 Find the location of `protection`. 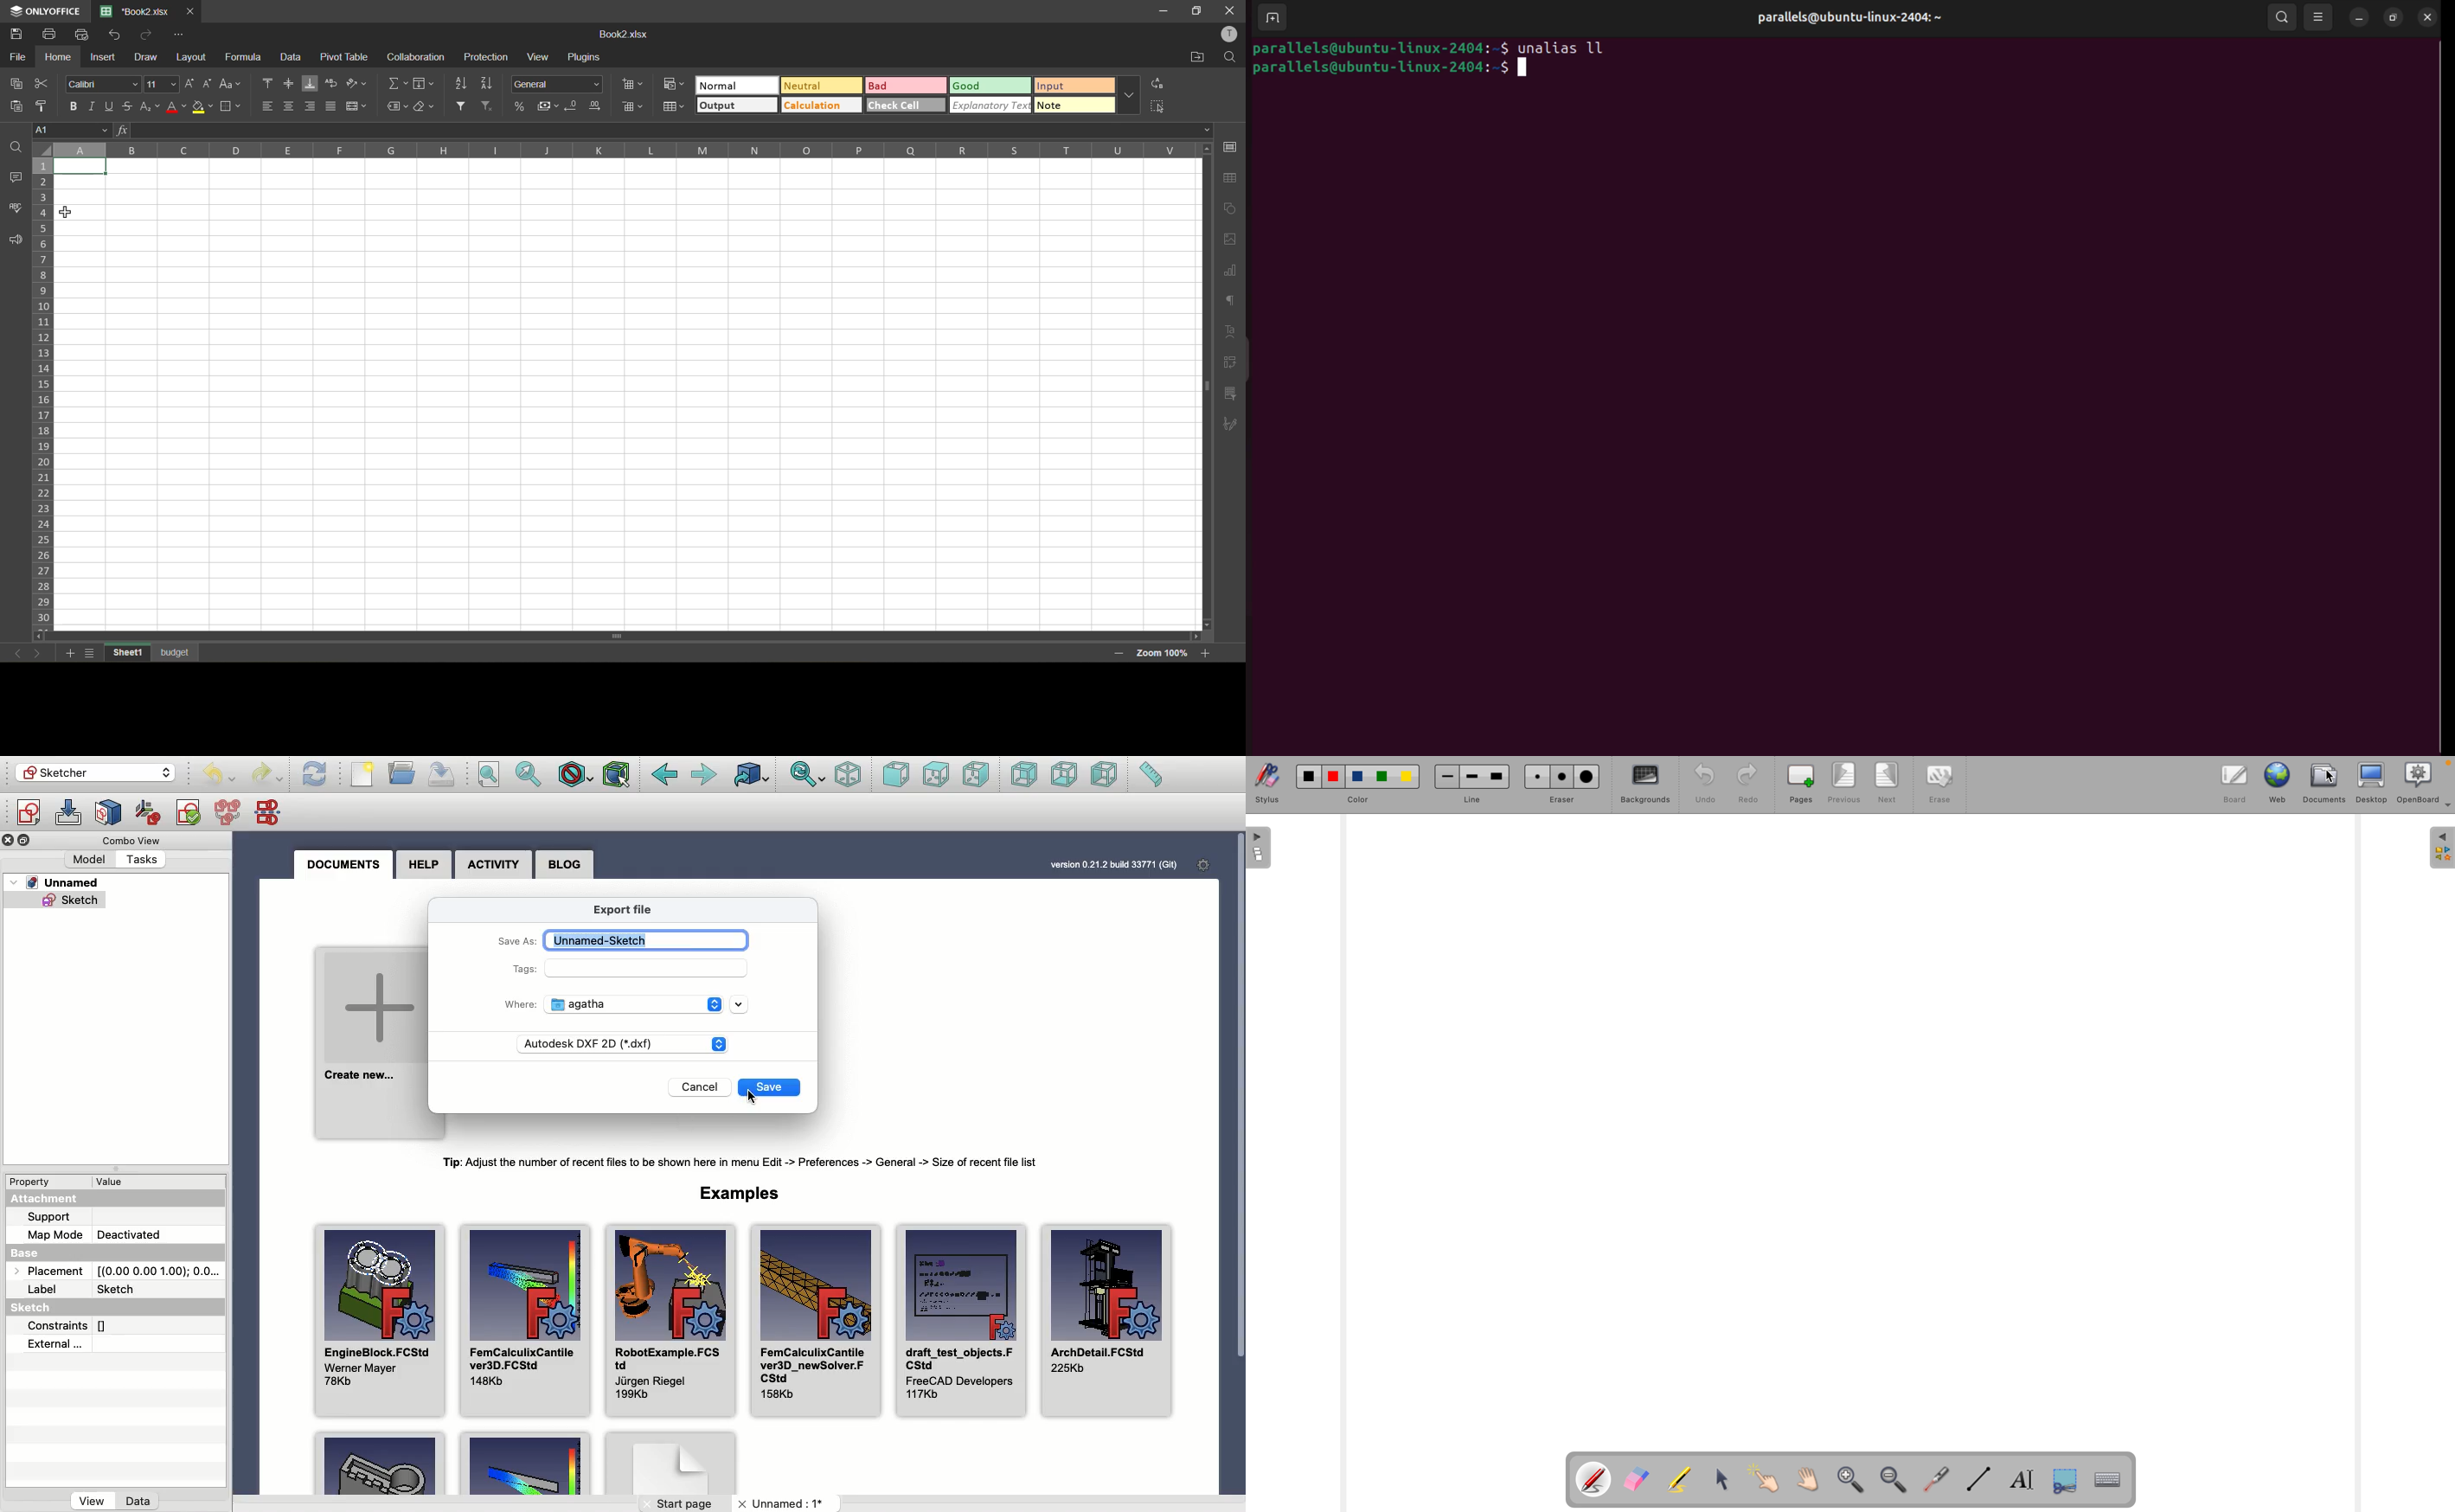

protection is located at coordinates (488, 58).